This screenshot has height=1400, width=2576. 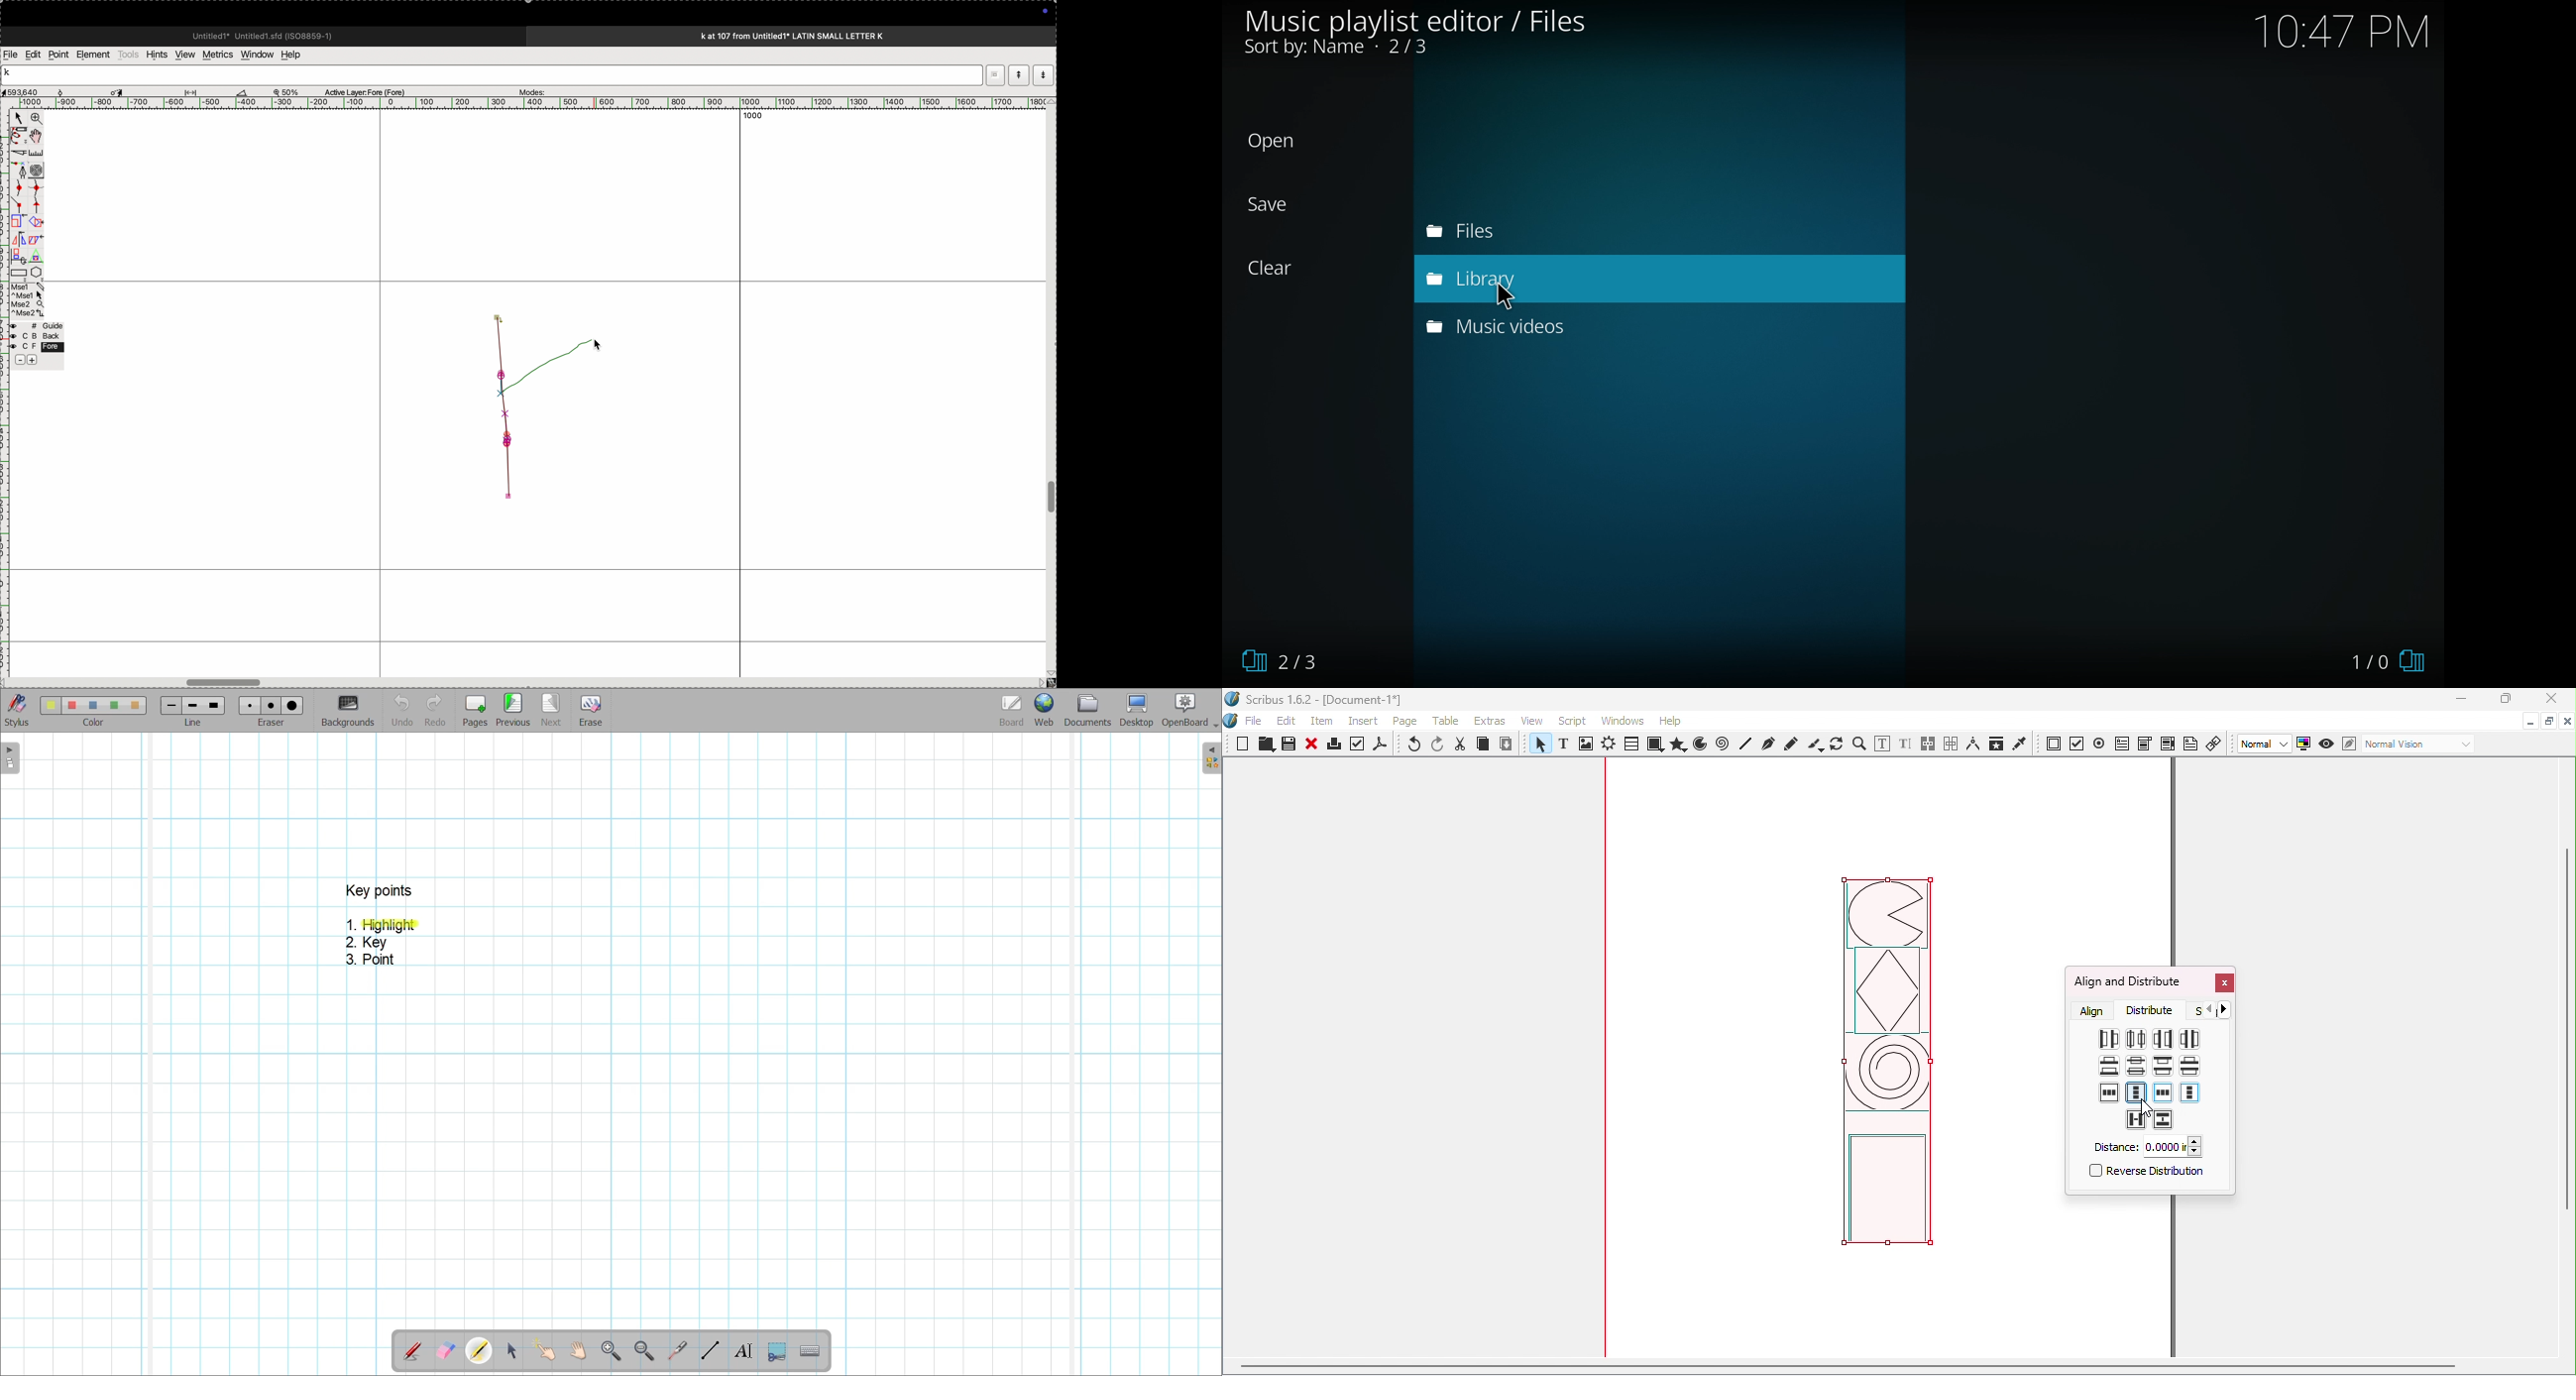 I want to click on open, so click(x=1295, y=141).